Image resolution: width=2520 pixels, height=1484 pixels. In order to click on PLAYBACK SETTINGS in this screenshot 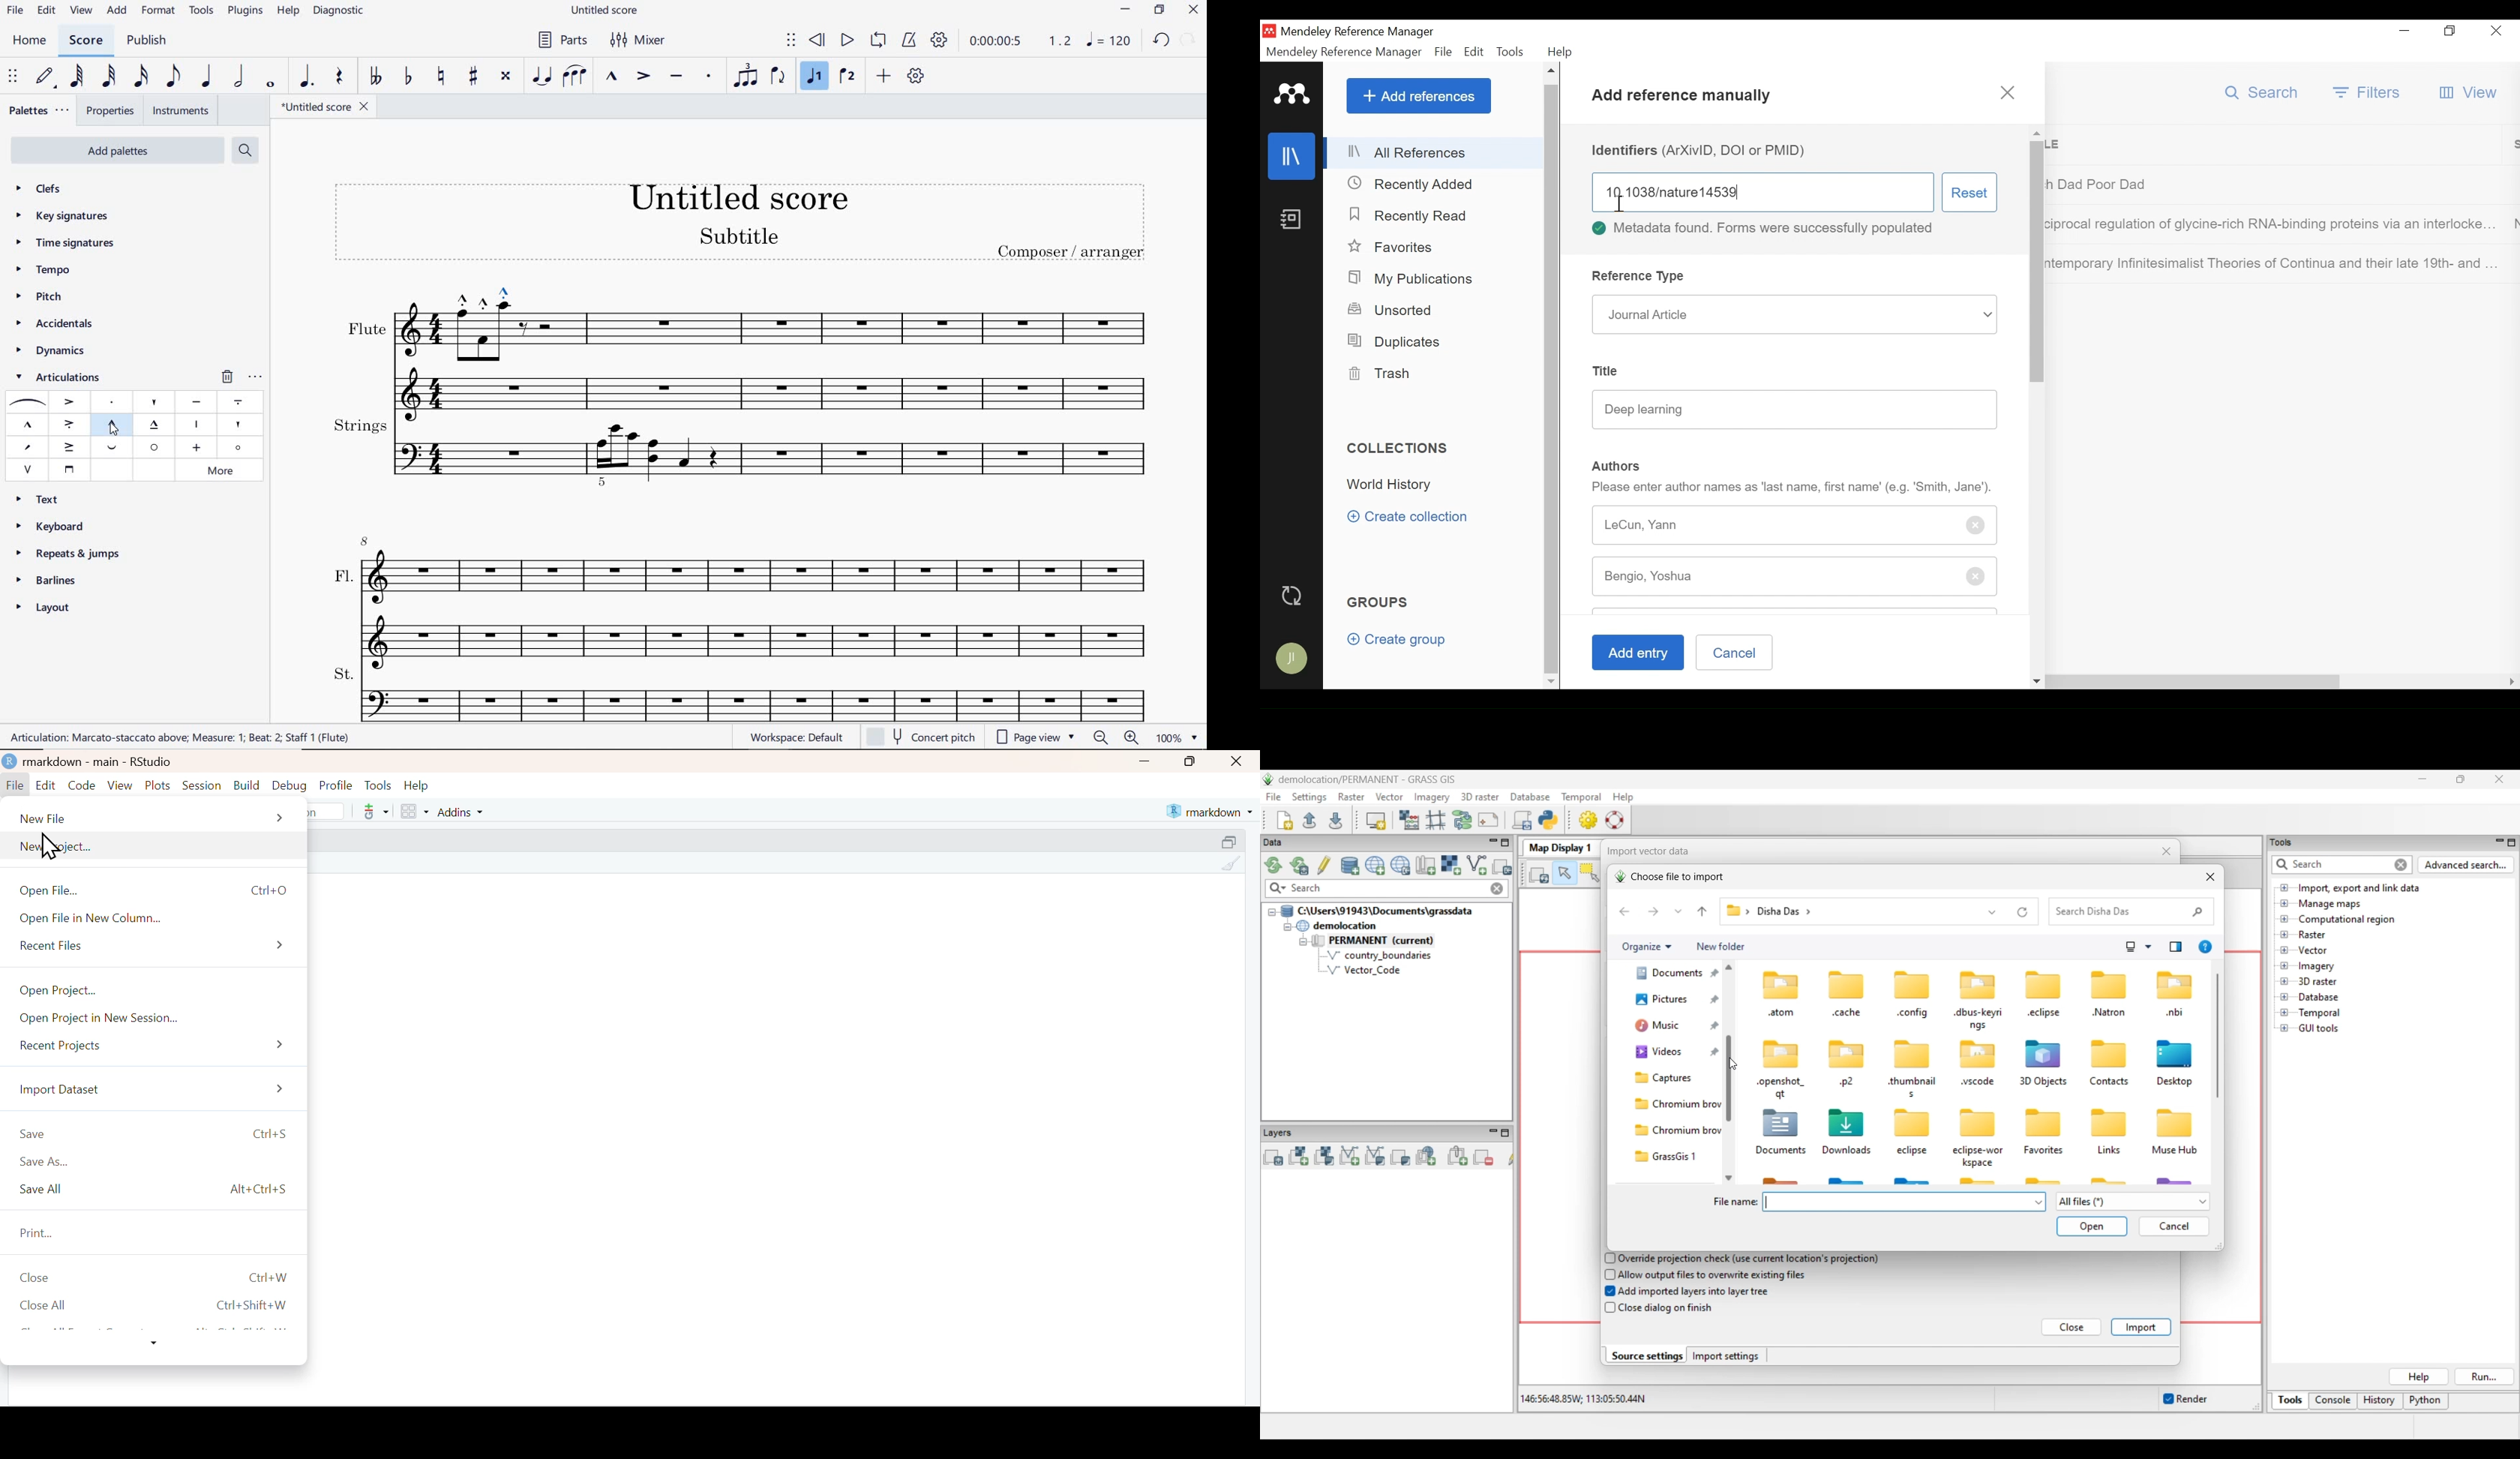, I will do `click(939, 40)`.